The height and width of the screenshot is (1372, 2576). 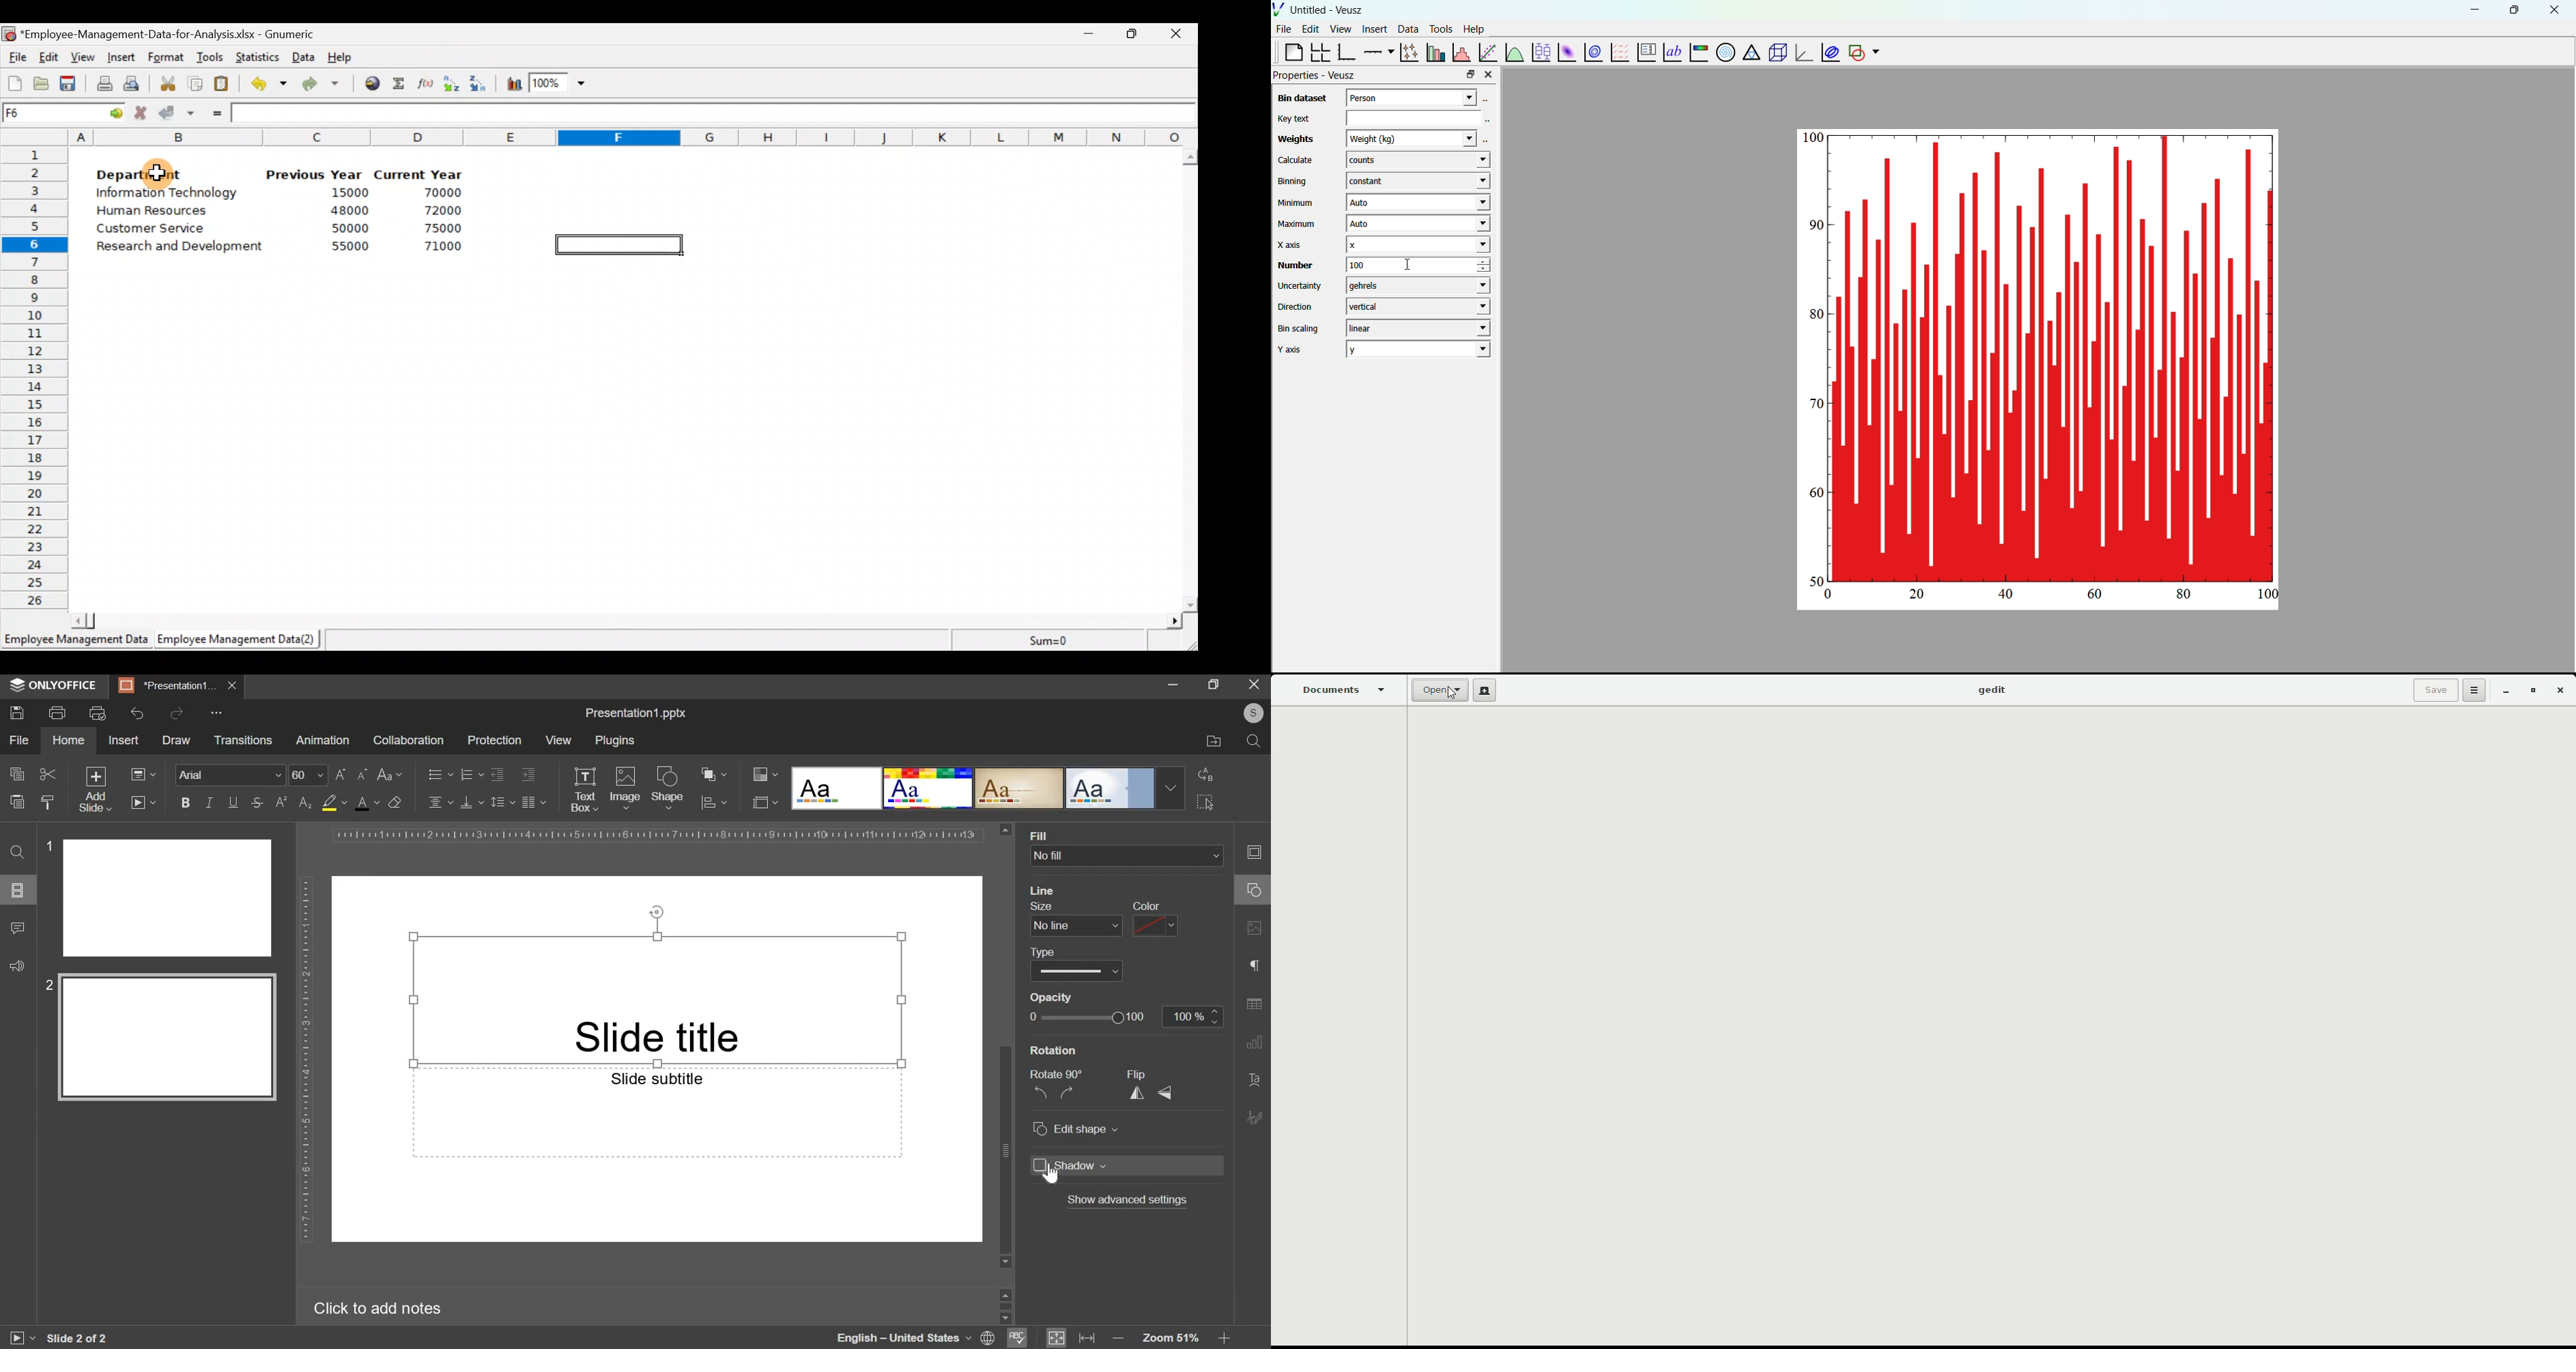 What do you see at coordinates (1255, 1042) in the screenshot?
I see `chart settings` at bounding box center [1255, 1042].